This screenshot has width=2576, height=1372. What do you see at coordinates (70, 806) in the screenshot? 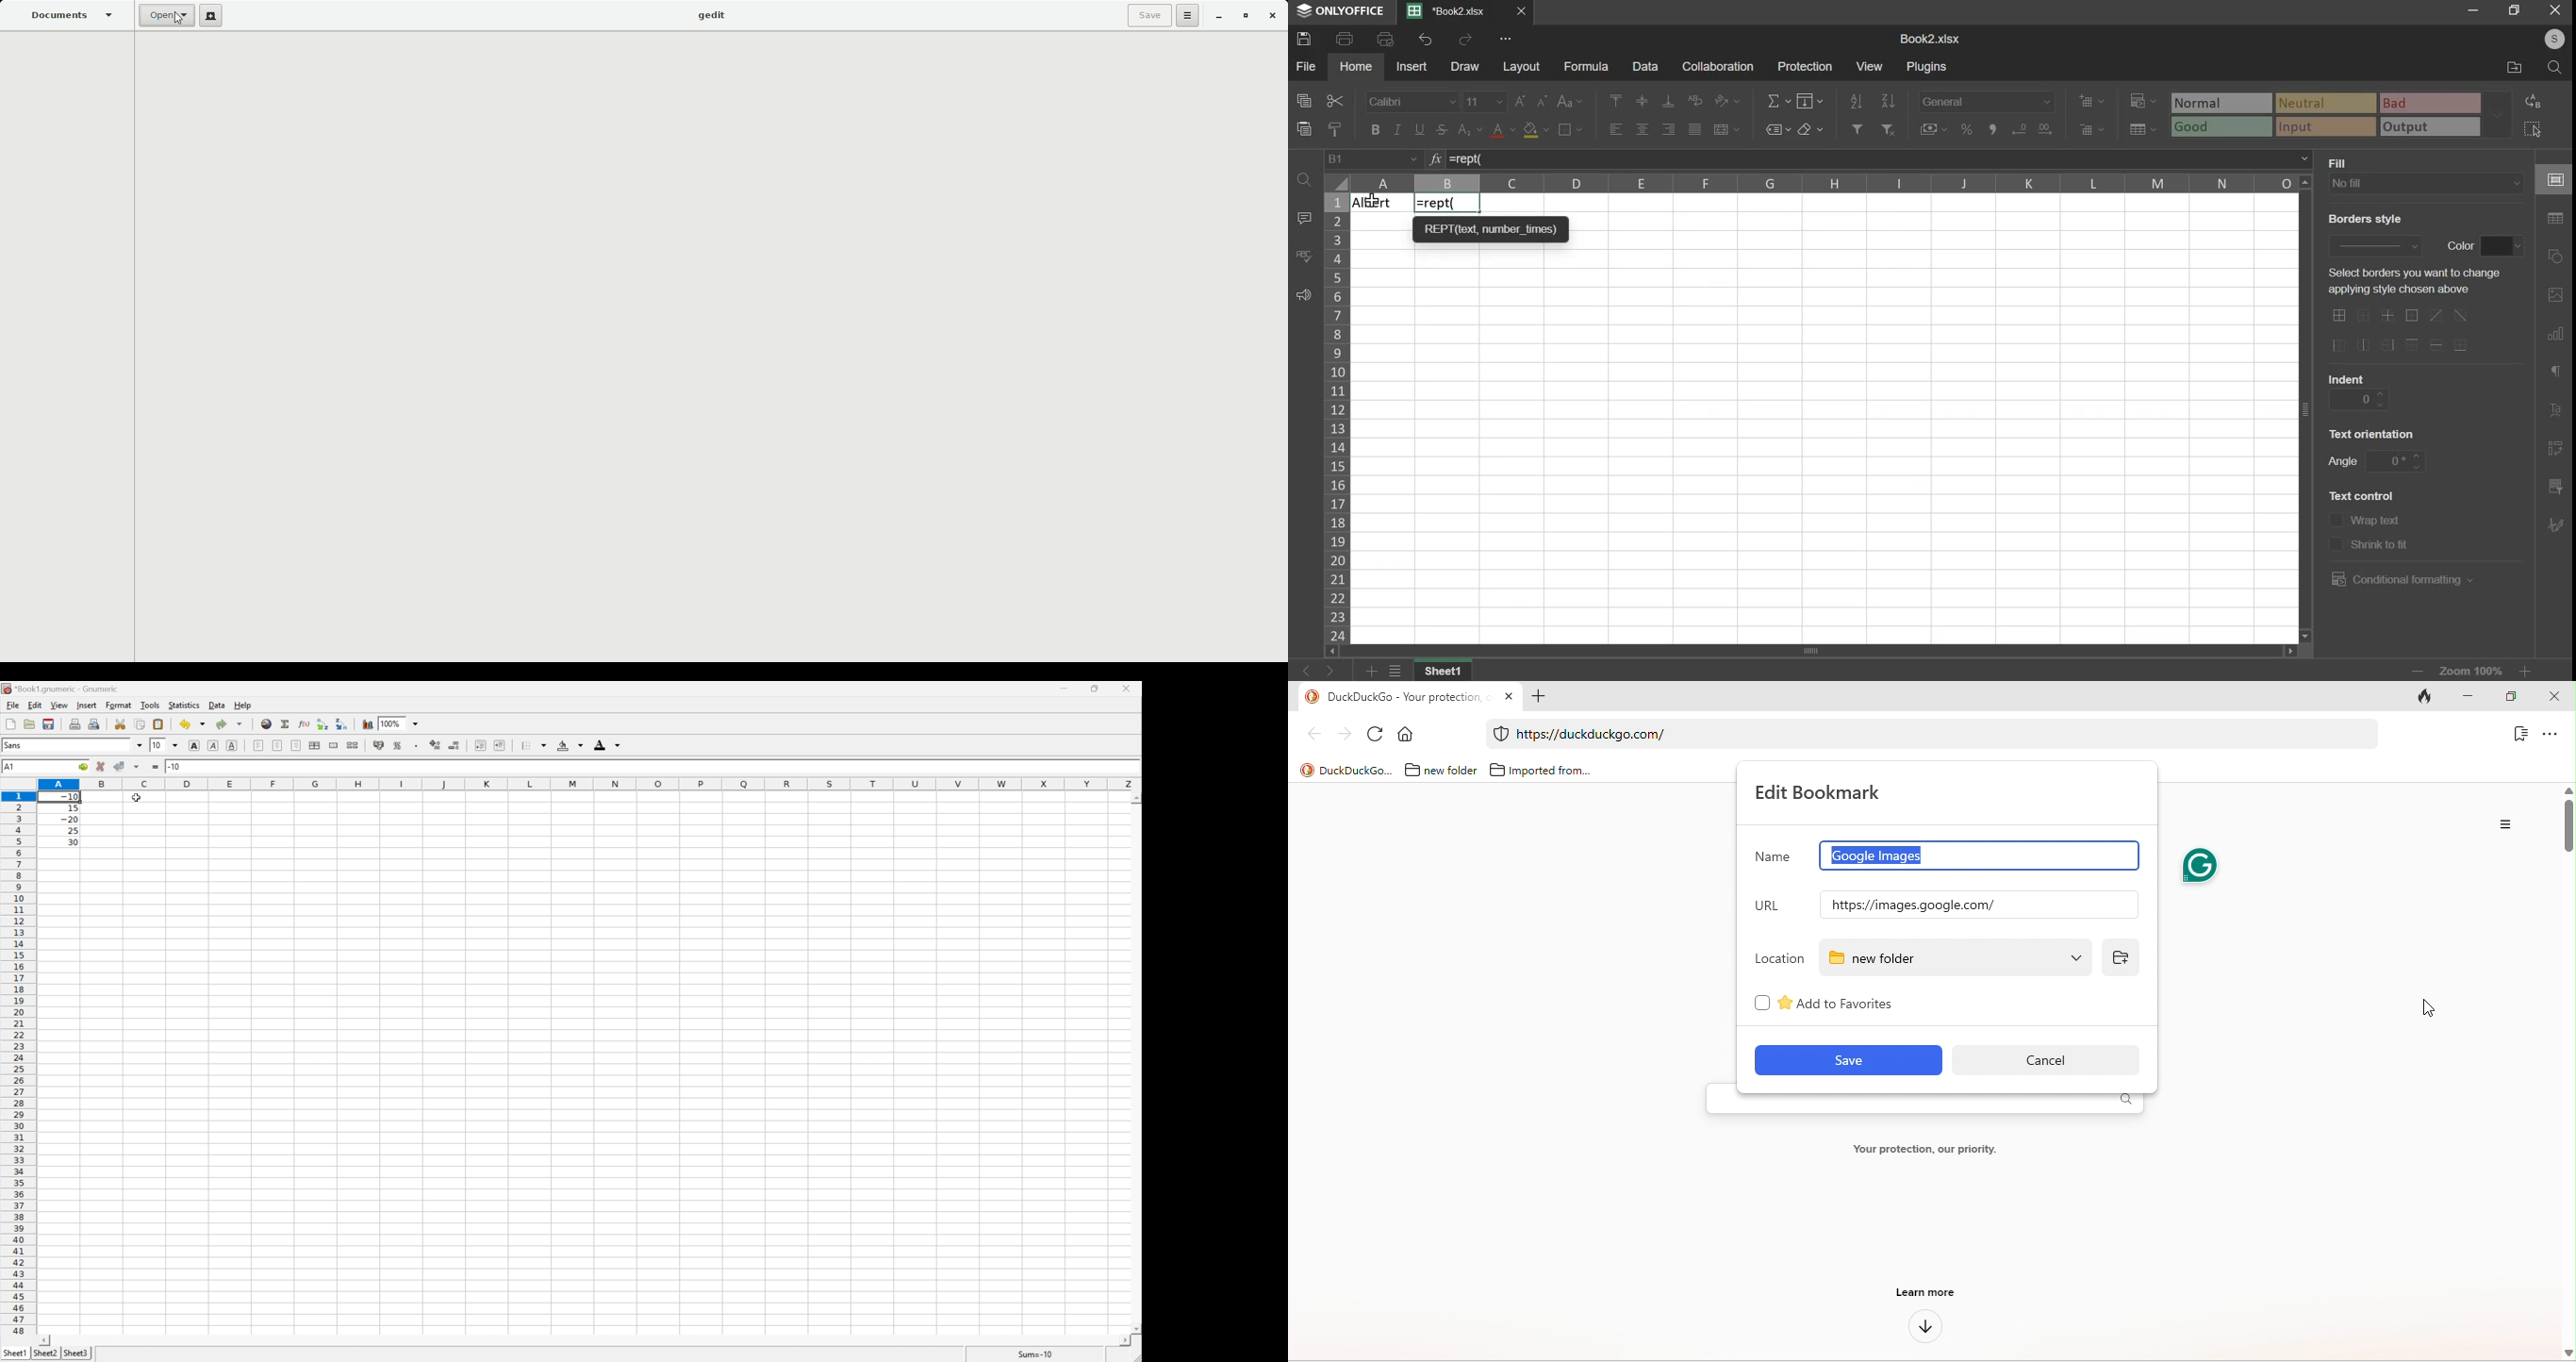
I see `15` at bounding box center [70, 806].